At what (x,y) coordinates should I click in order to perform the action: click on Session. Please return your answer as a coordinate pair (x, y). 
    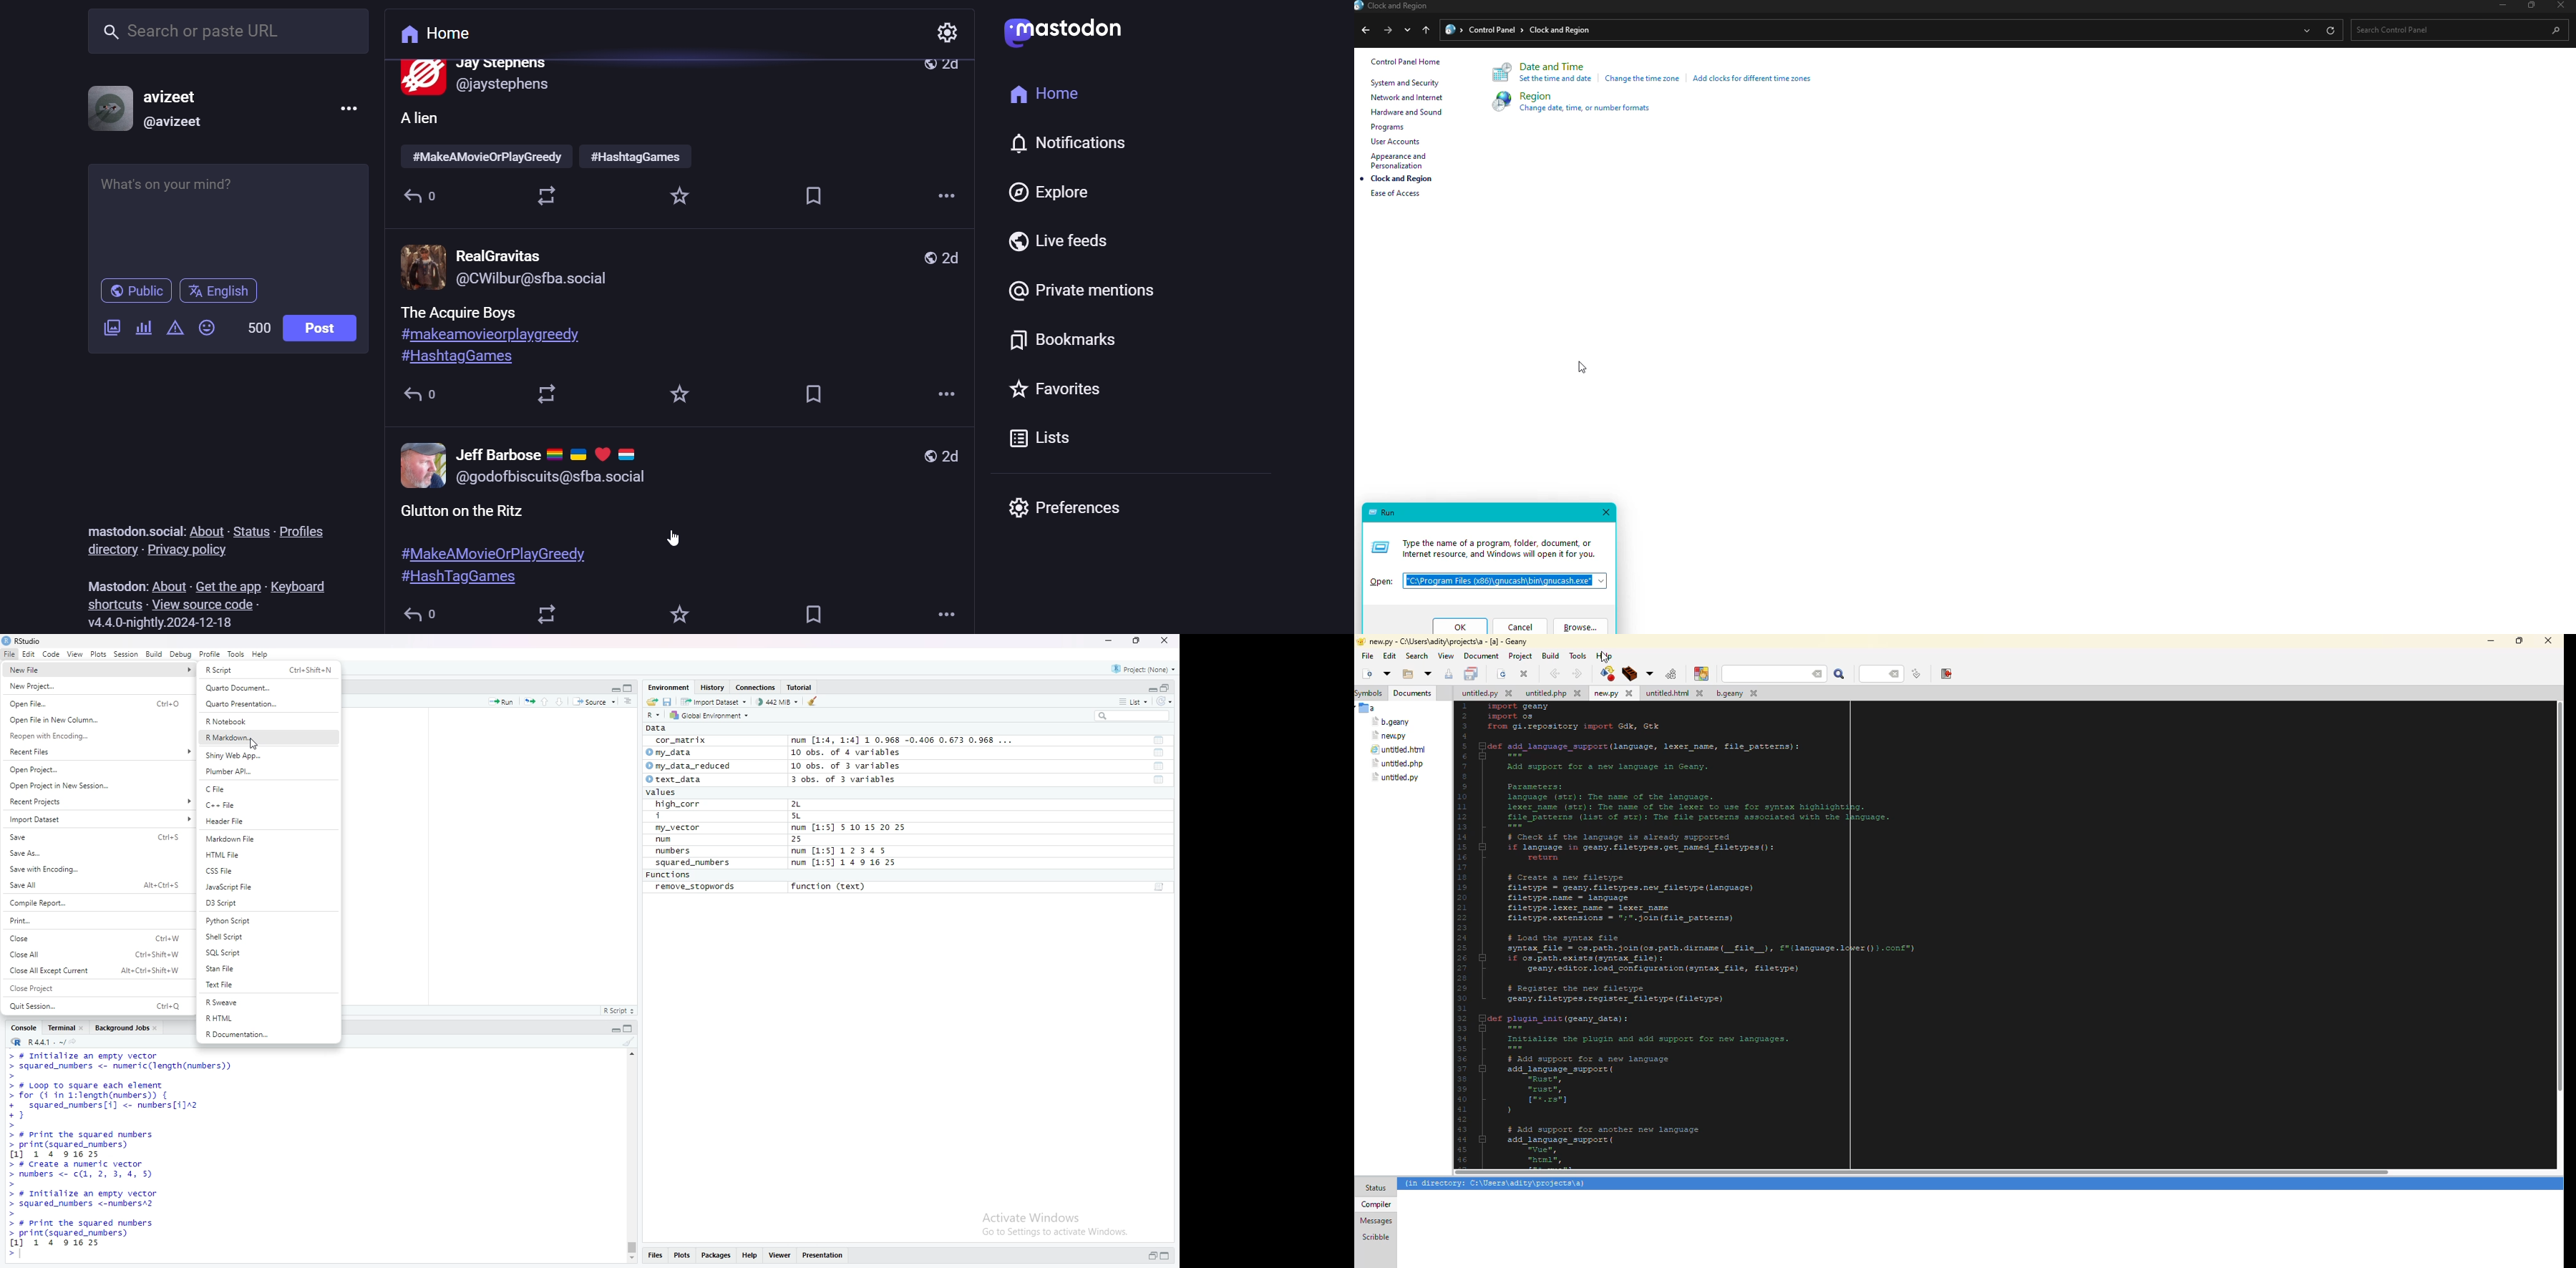
    Looking at the image, I should click on (125, 655).